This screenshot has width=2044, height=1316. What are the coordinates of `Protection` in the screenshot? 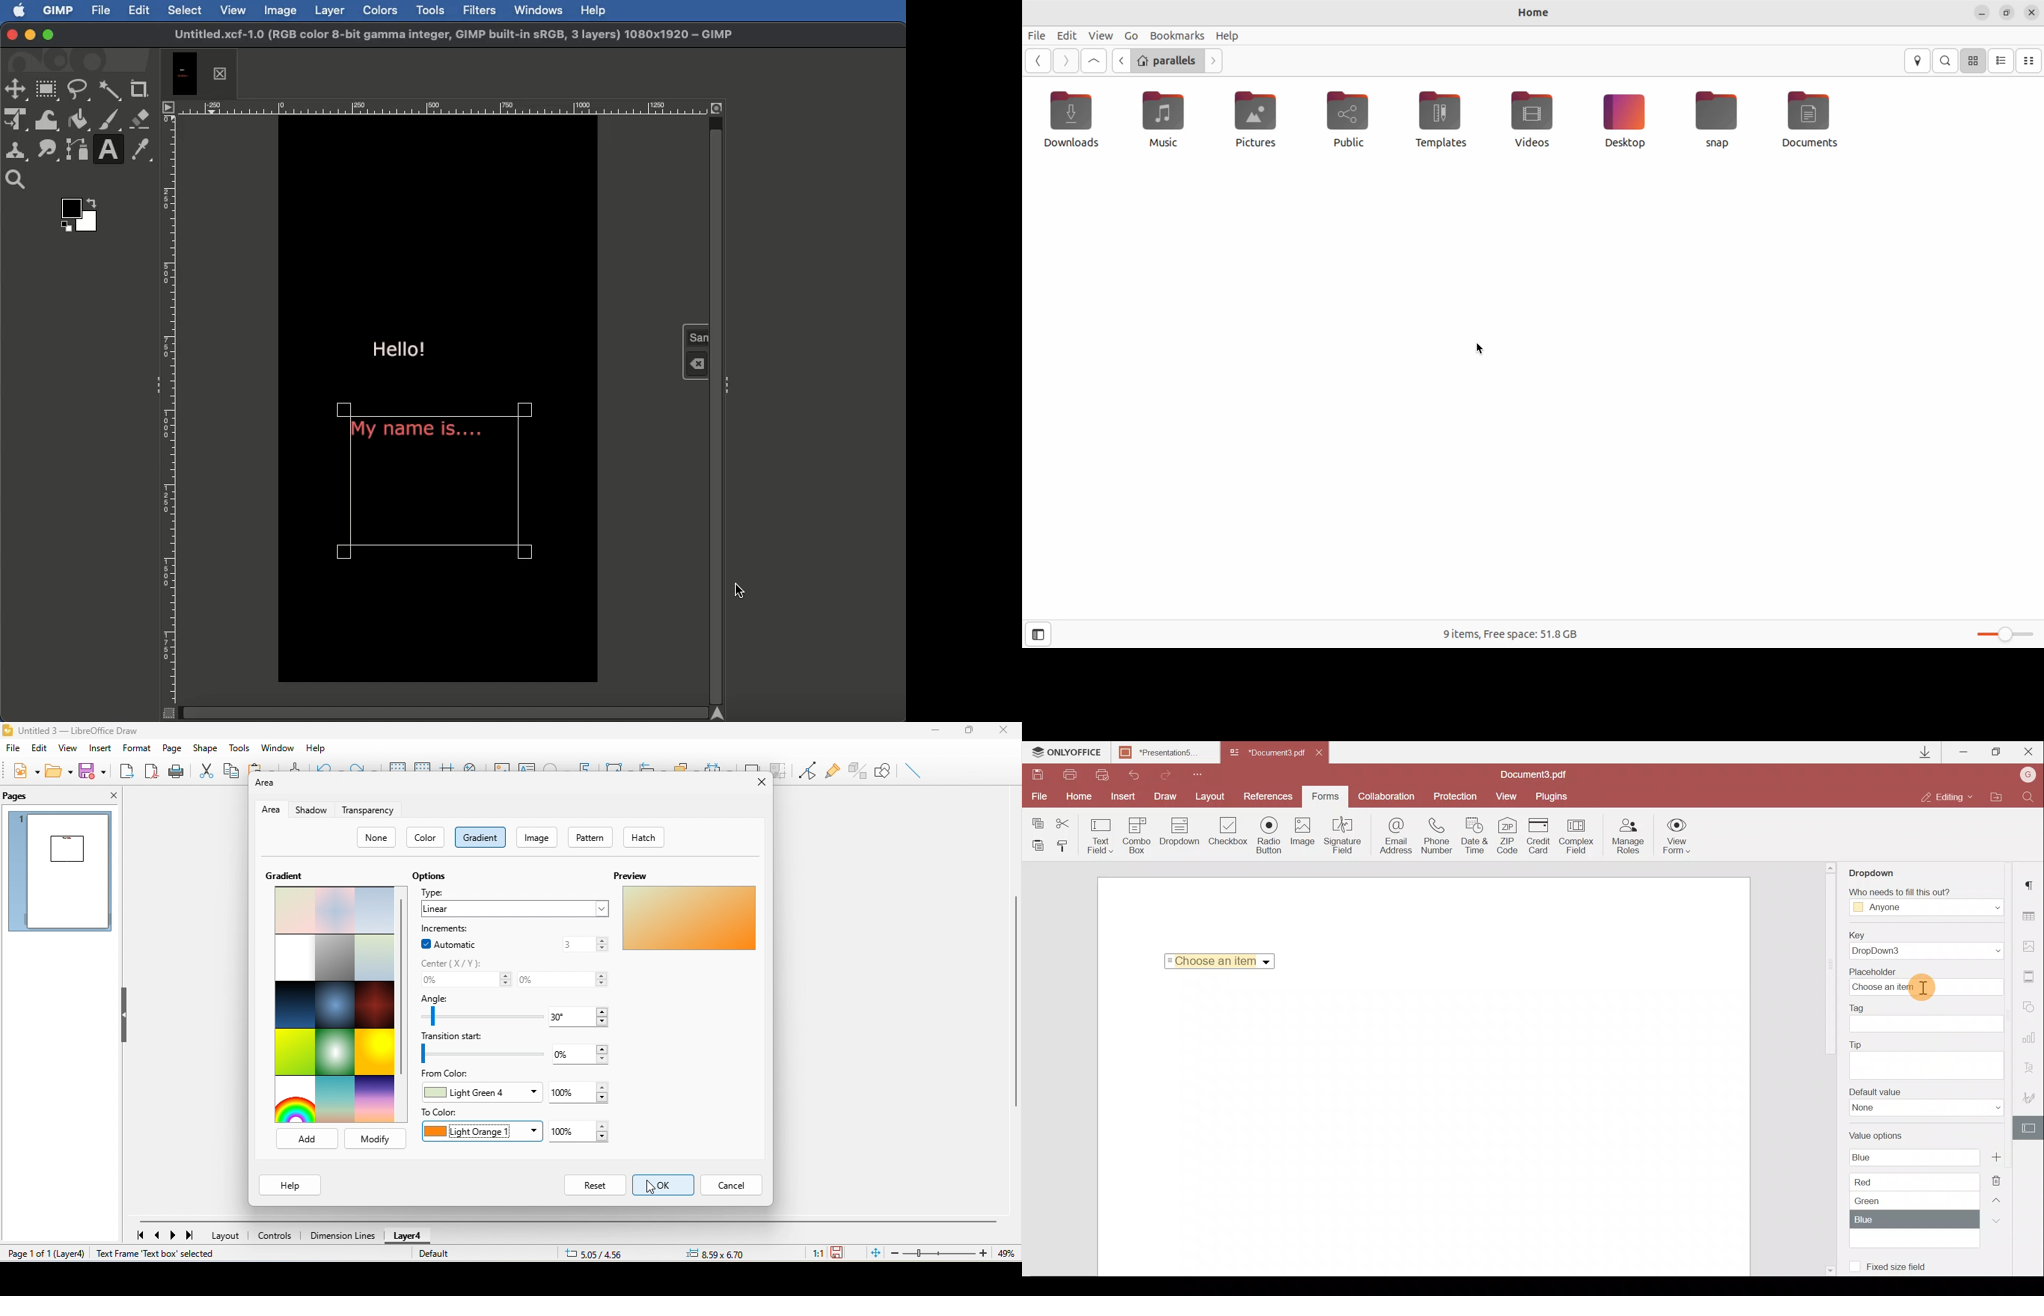 It's located at (1453, 798).